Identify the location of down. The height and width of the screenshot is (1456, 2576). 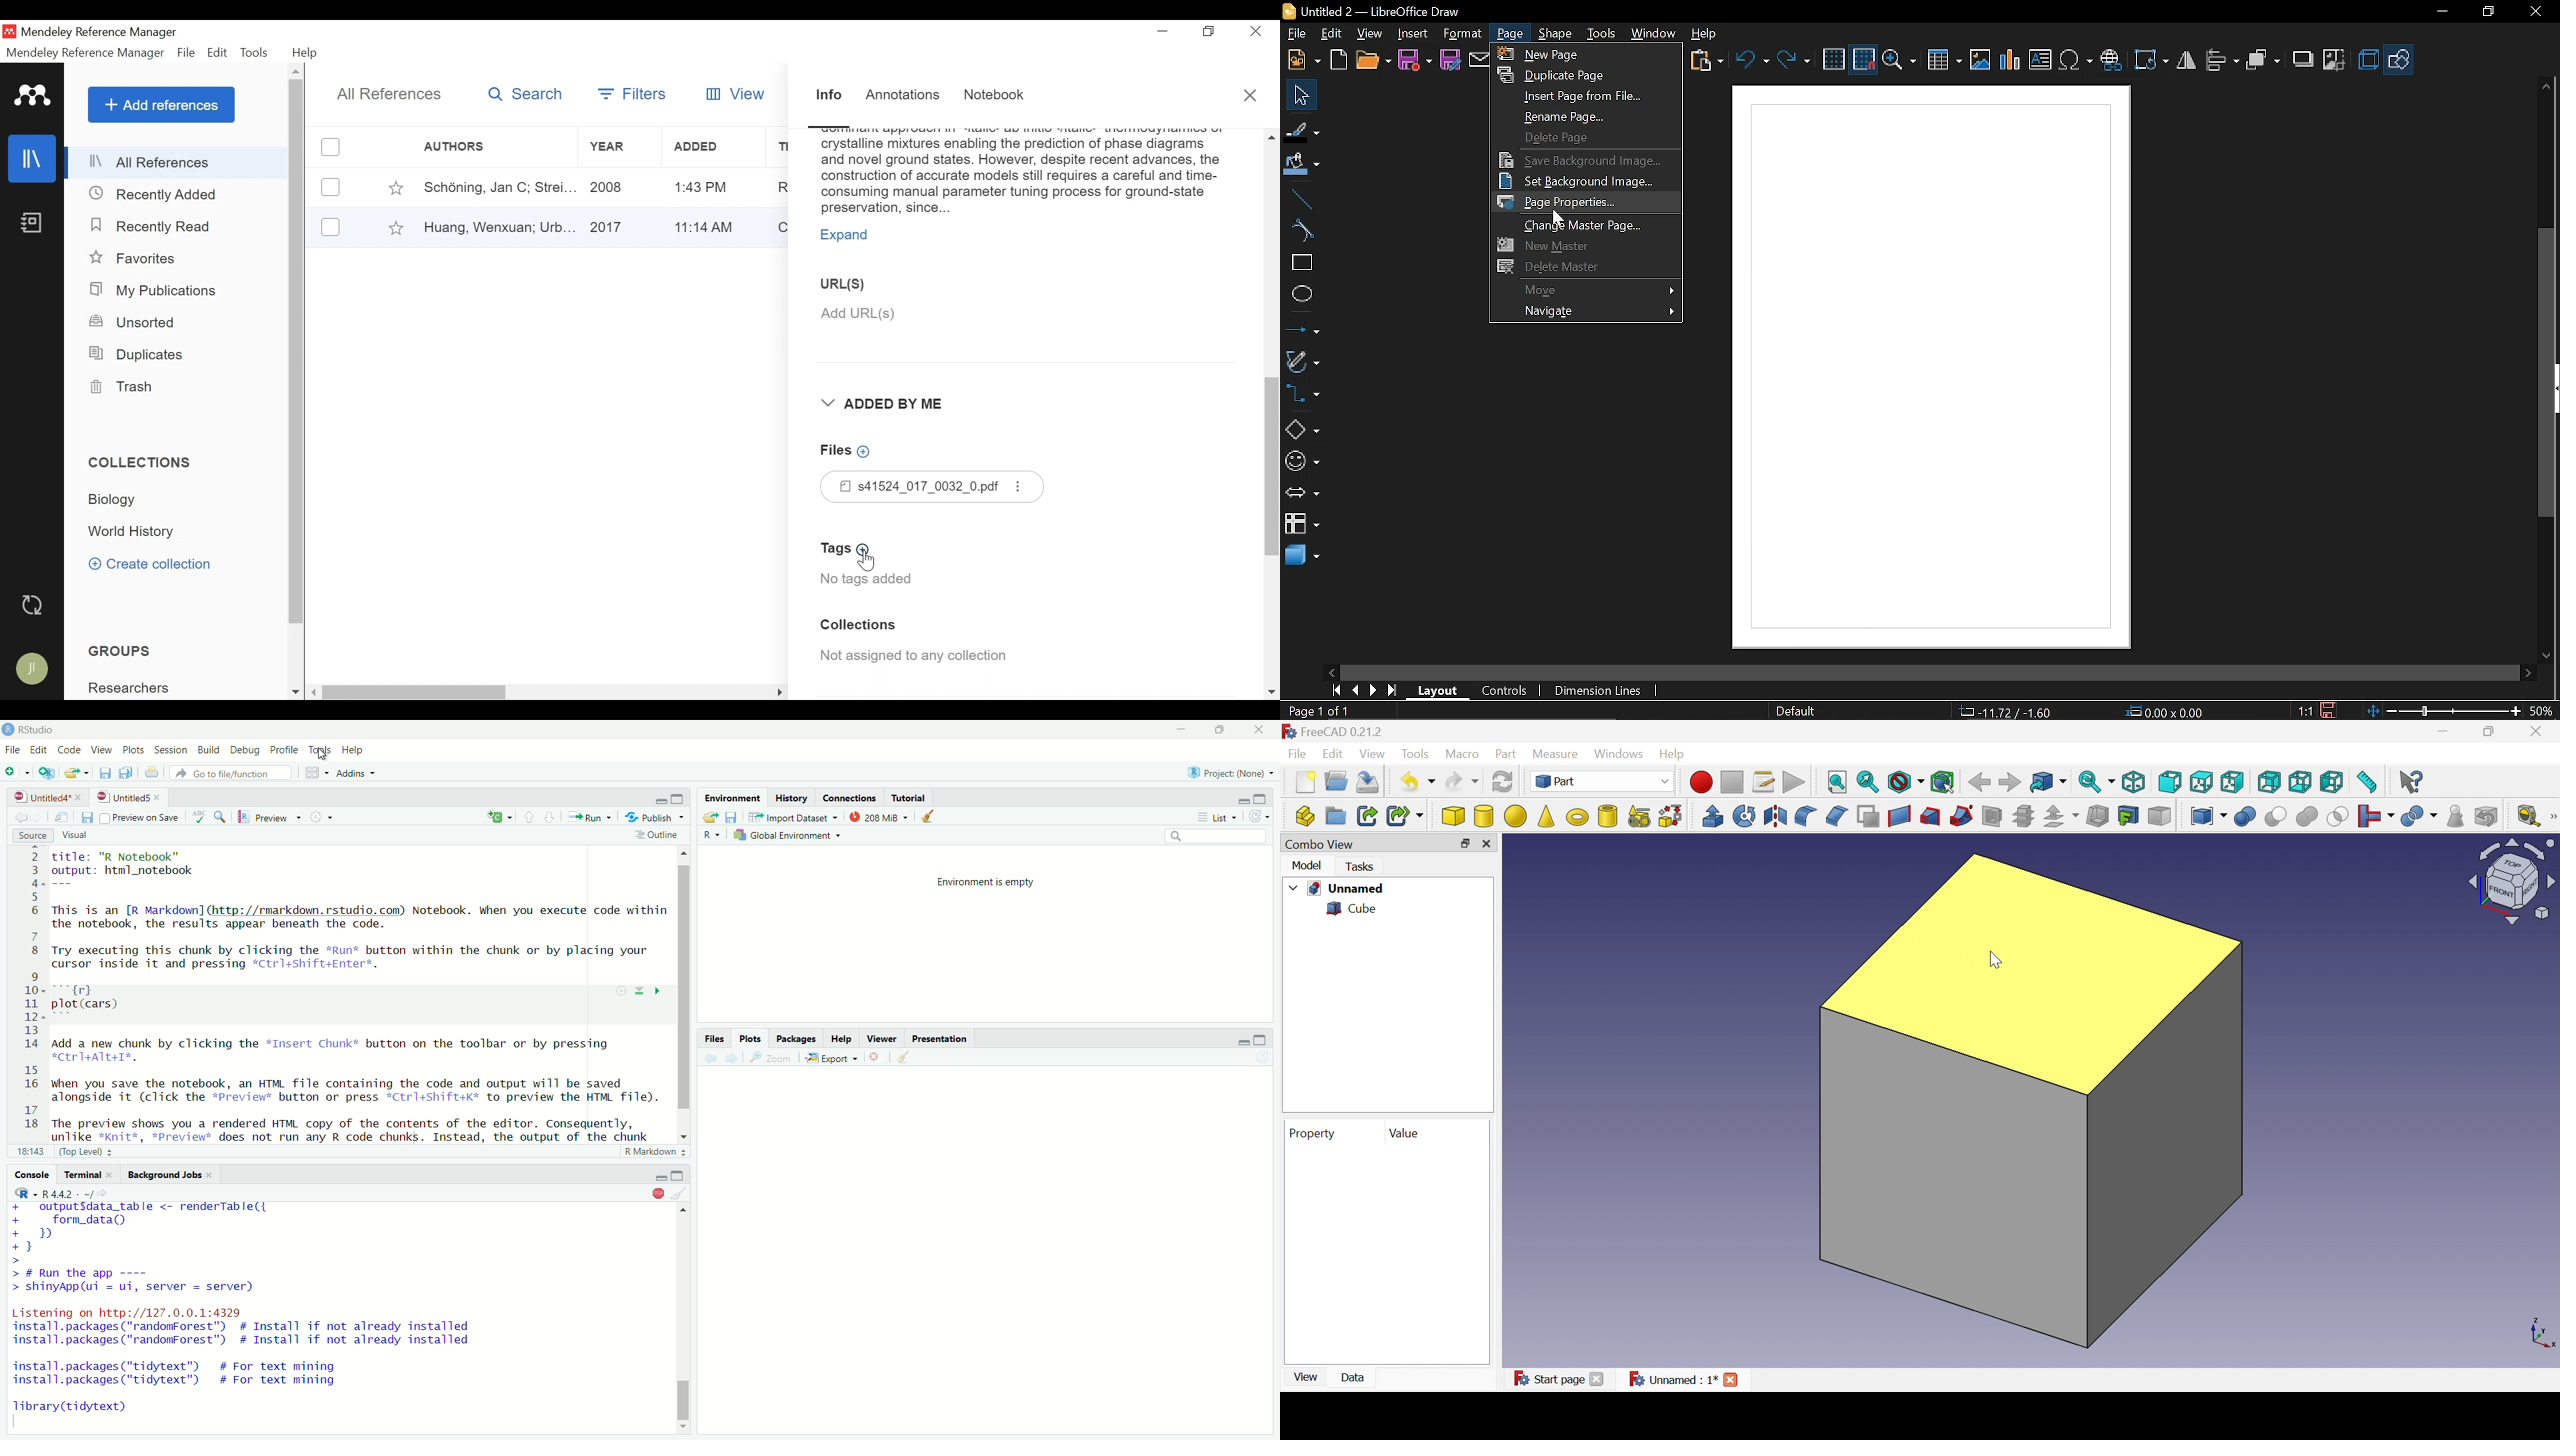
(529, 817).